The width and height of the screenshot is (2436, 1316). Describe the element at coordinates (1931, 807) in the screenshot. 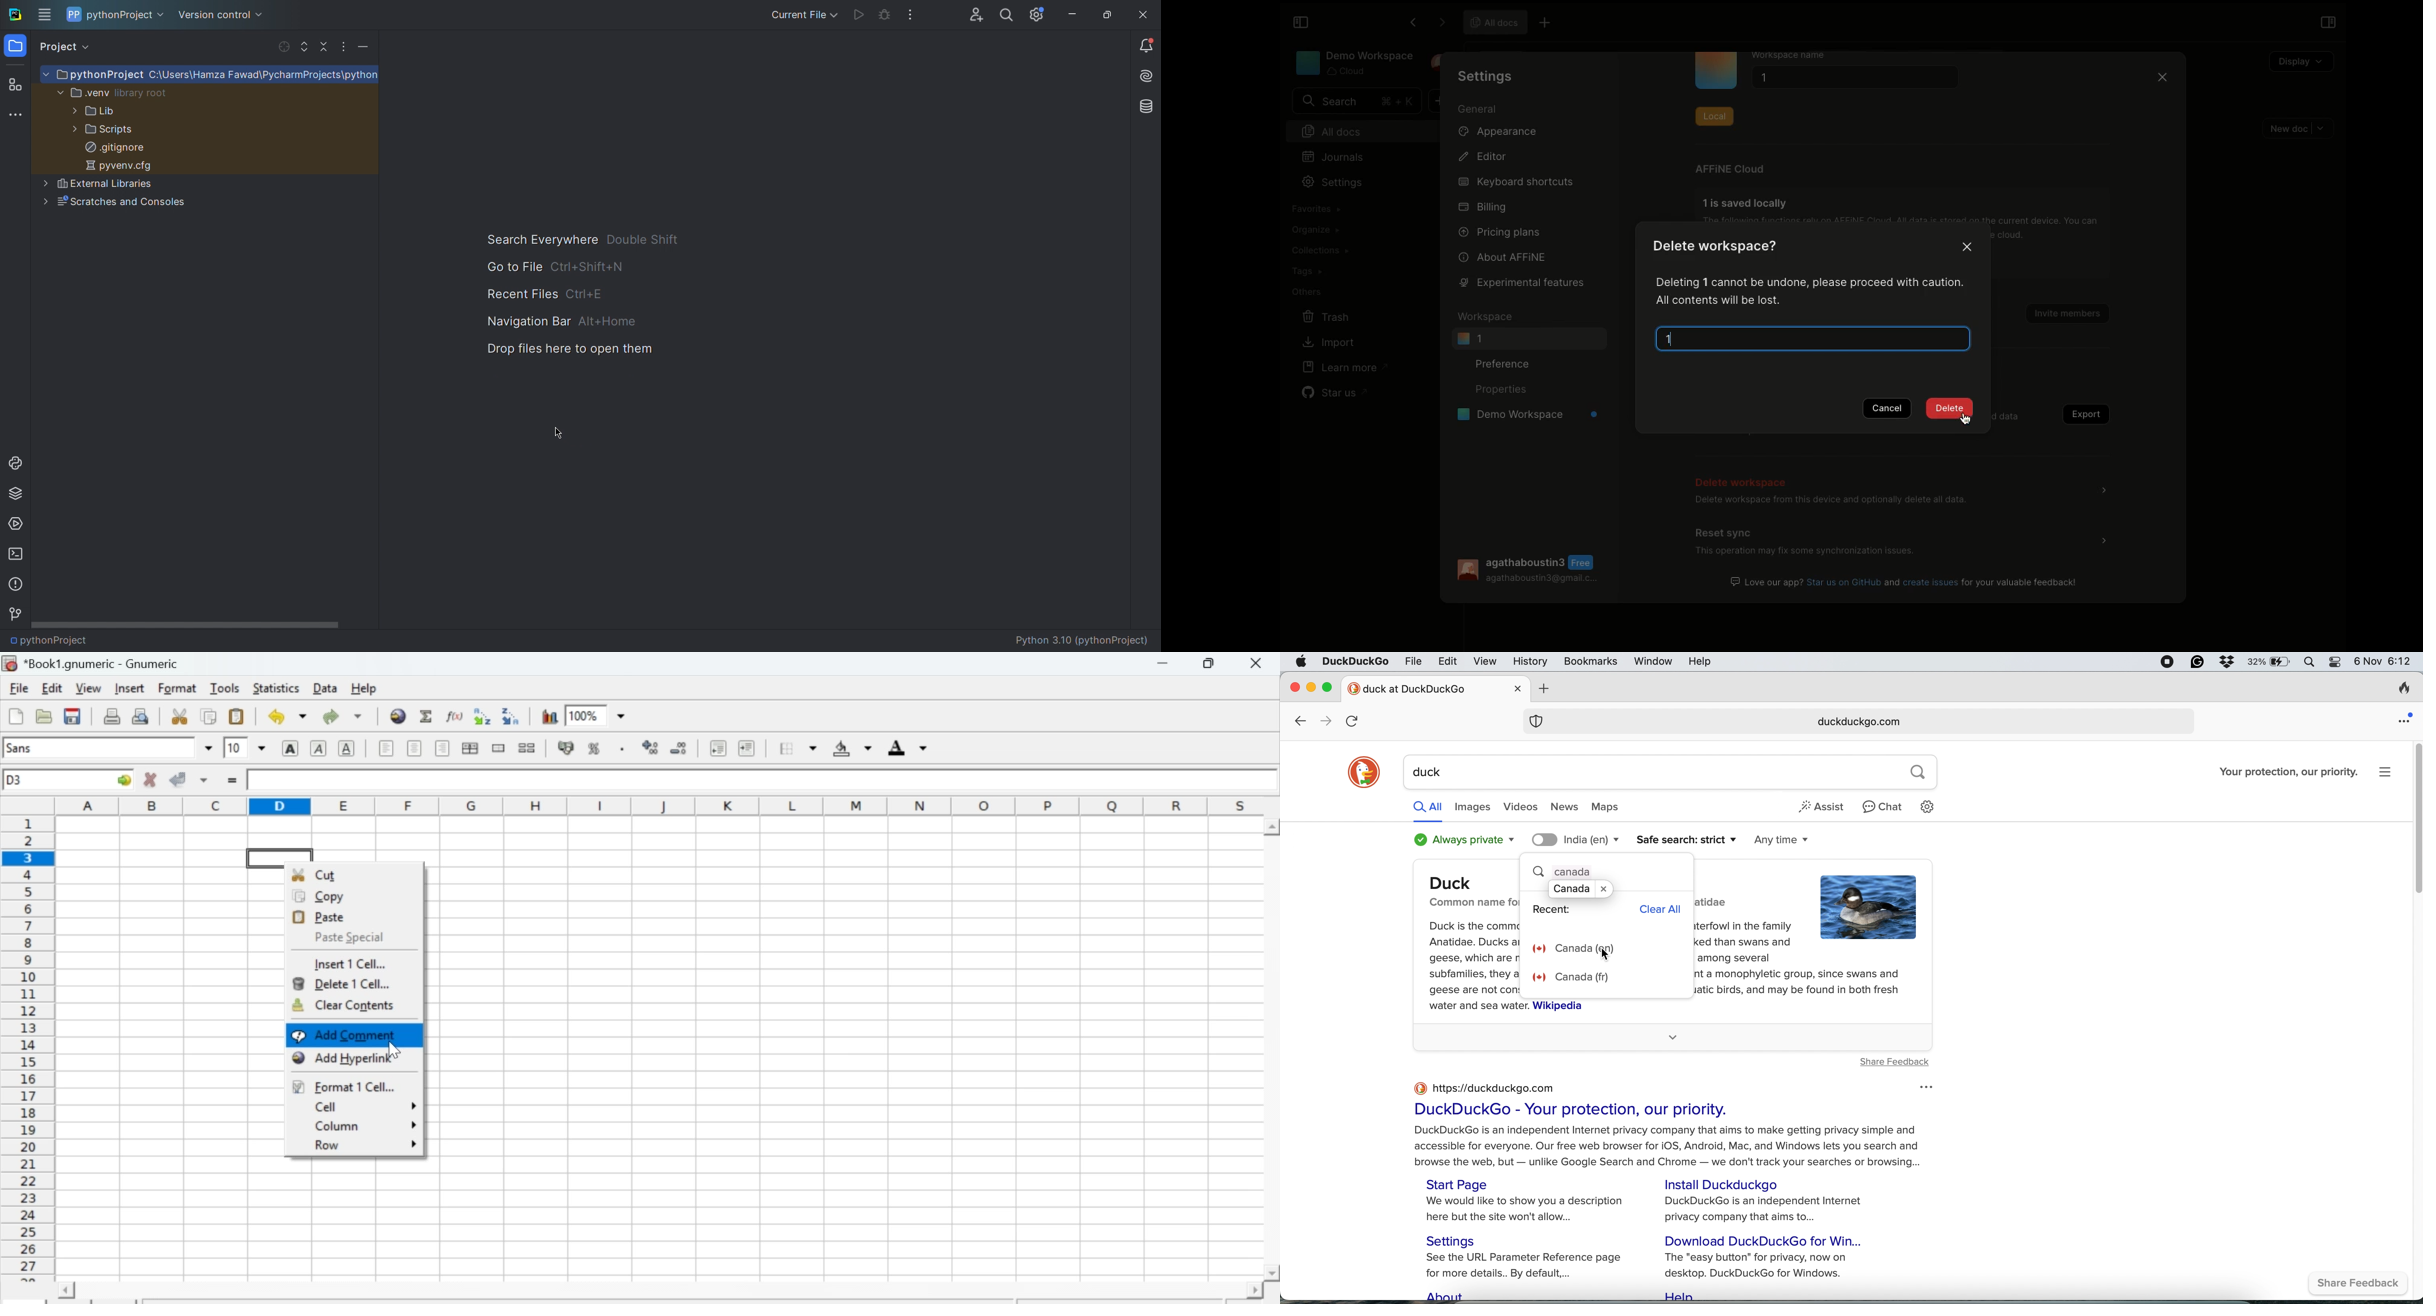

I see `settings` at that location.